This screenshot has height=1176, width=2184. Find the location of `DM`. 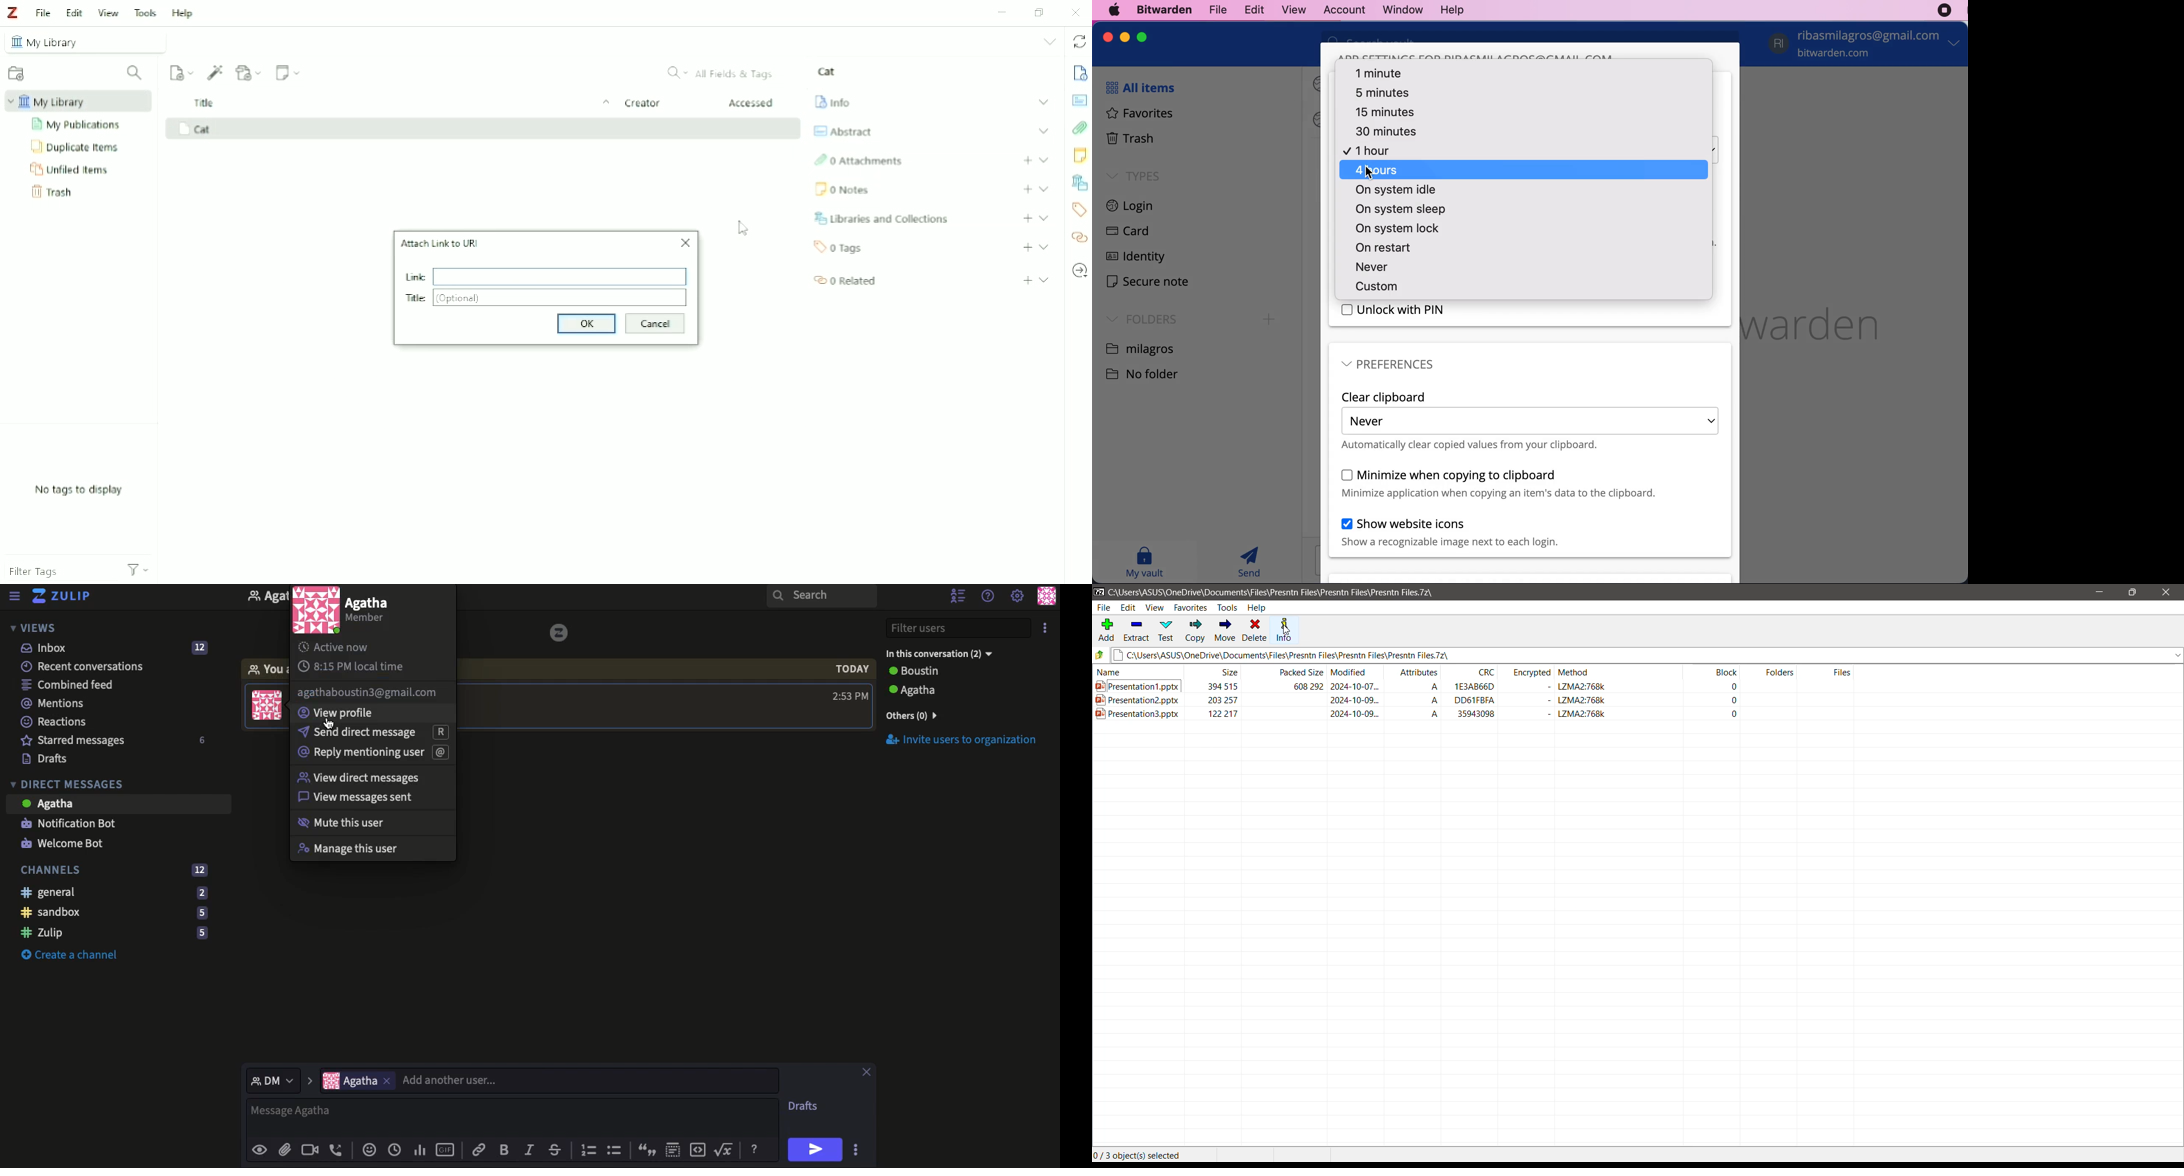

DM is located at coordinates (281, 1080).